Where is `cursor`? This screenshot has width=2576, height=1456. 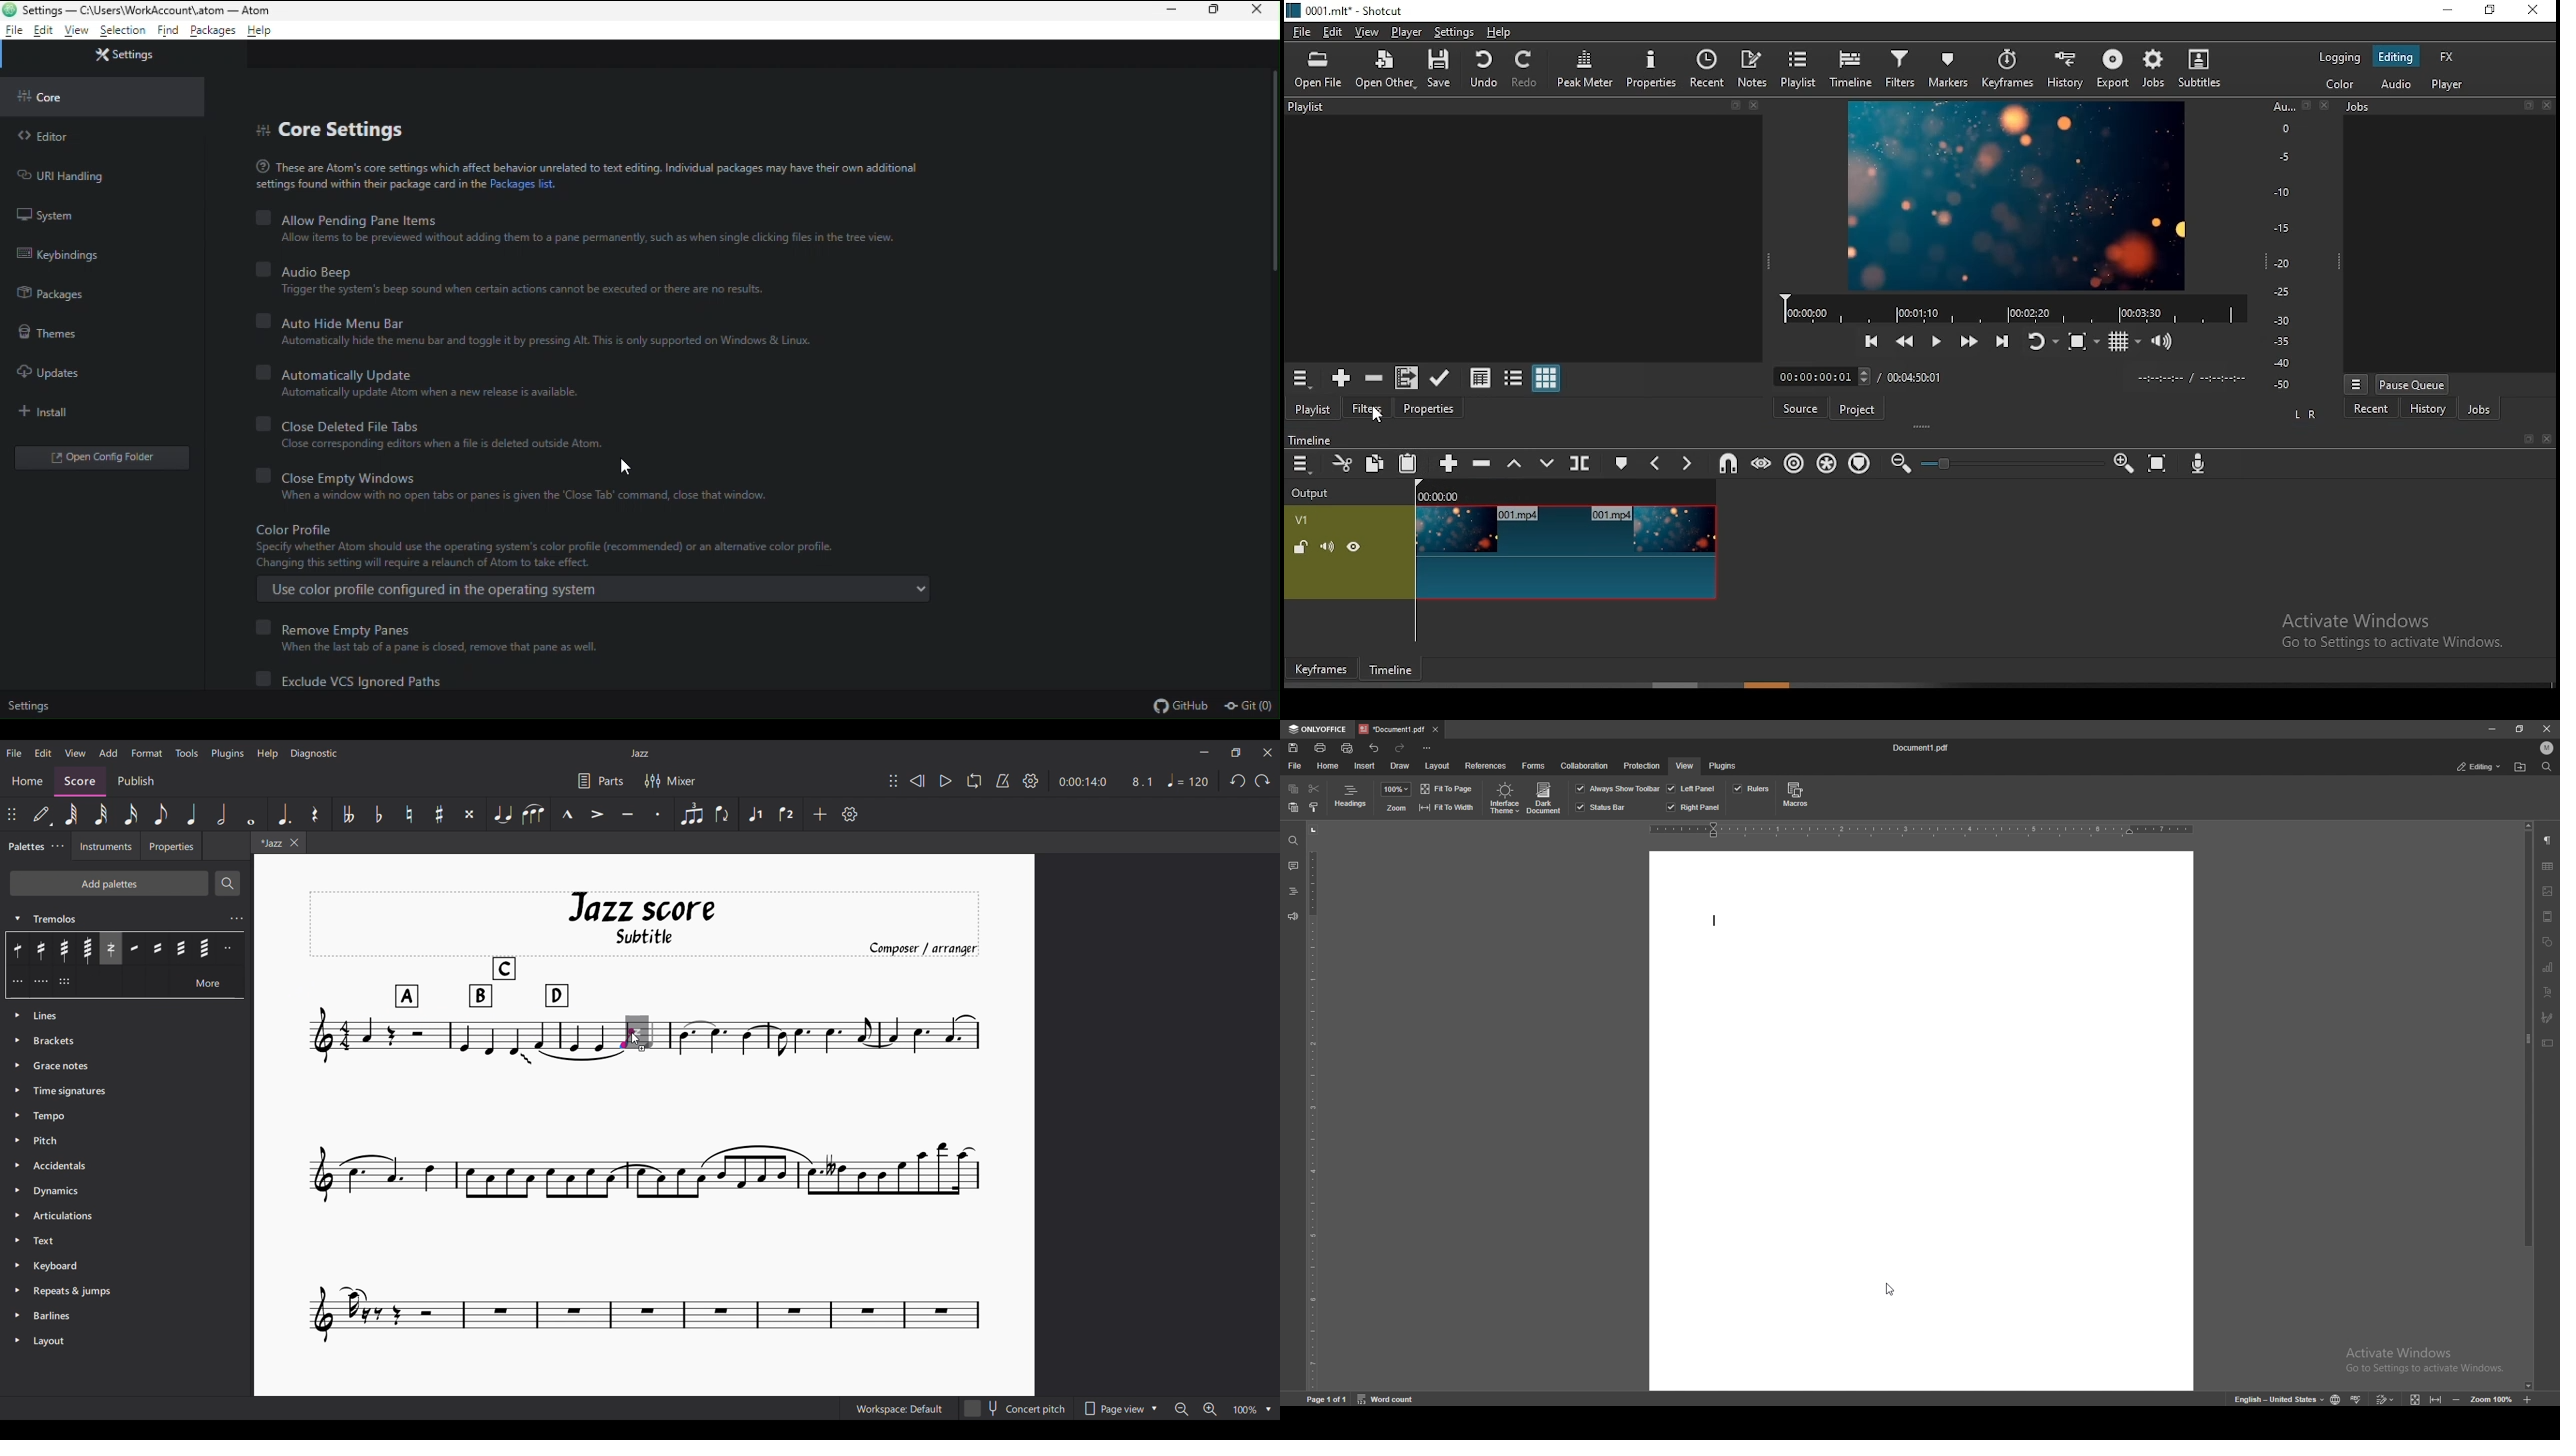 cursor is located at coordinates (1889, 1291).